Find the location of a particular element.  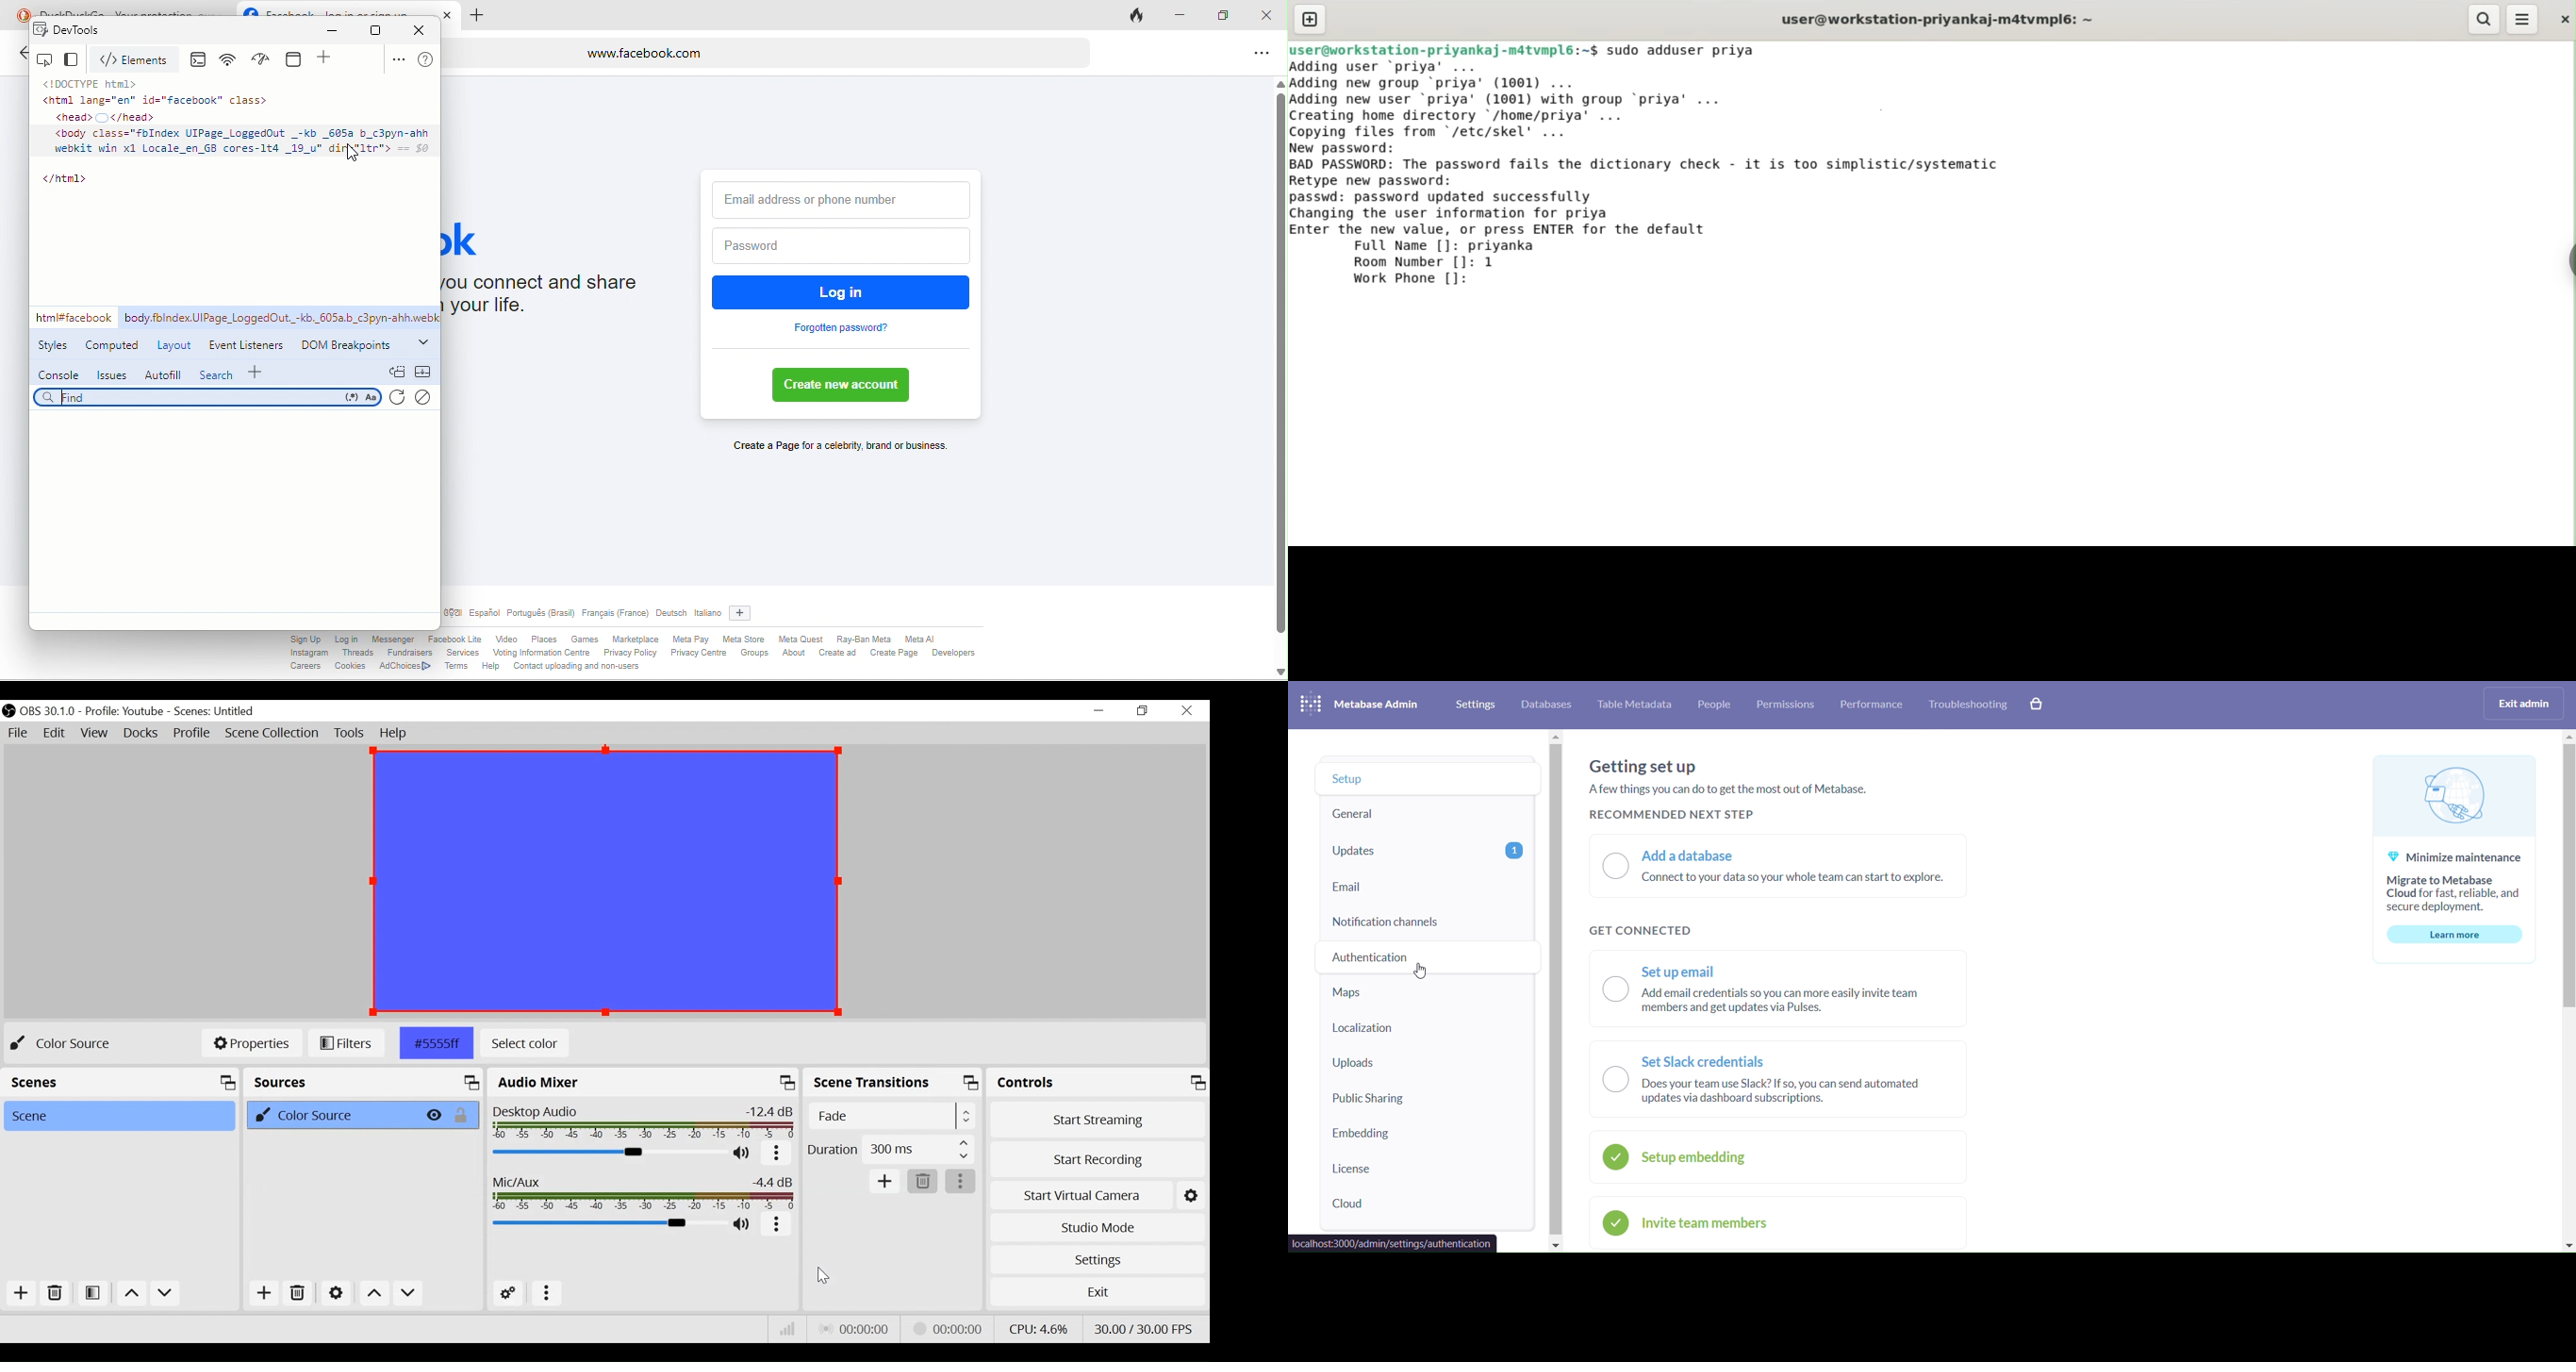

Cursor is located at coordinates (826, 1277).